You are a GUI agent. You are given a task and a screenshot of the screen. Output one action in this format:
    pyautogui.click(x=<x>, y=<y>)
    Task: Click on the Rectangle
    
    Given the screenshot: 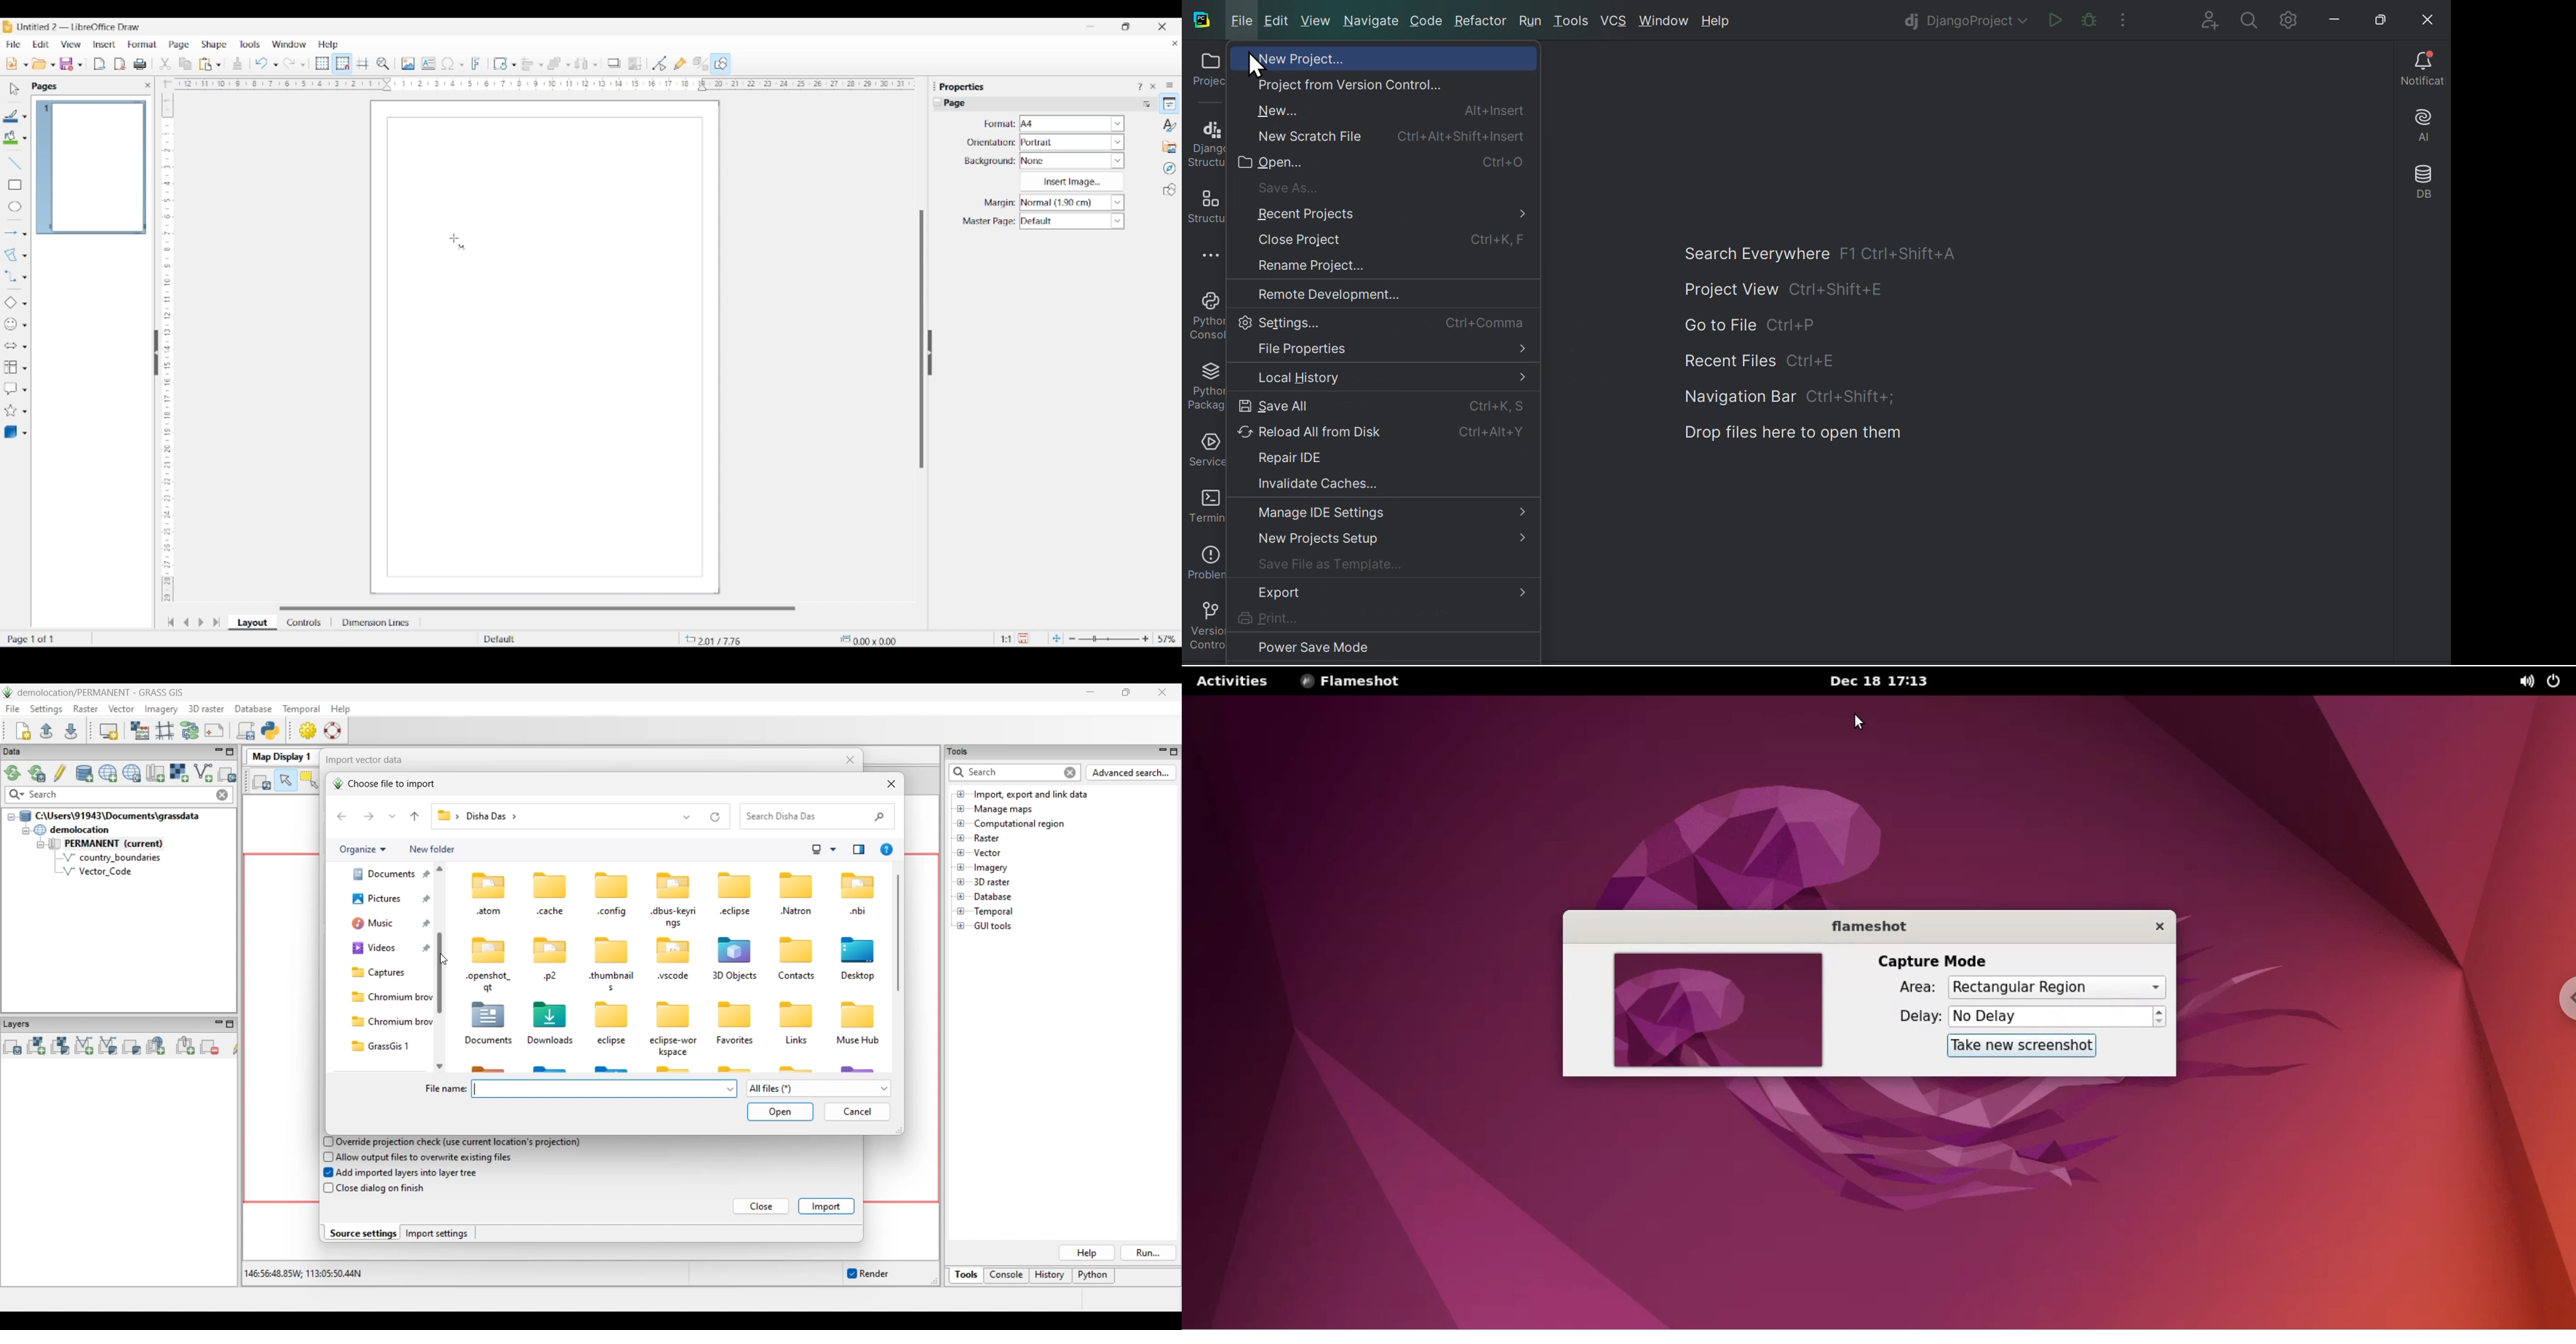 What is the action you would take?
    pyautogui.click(x=15, y=185)
    